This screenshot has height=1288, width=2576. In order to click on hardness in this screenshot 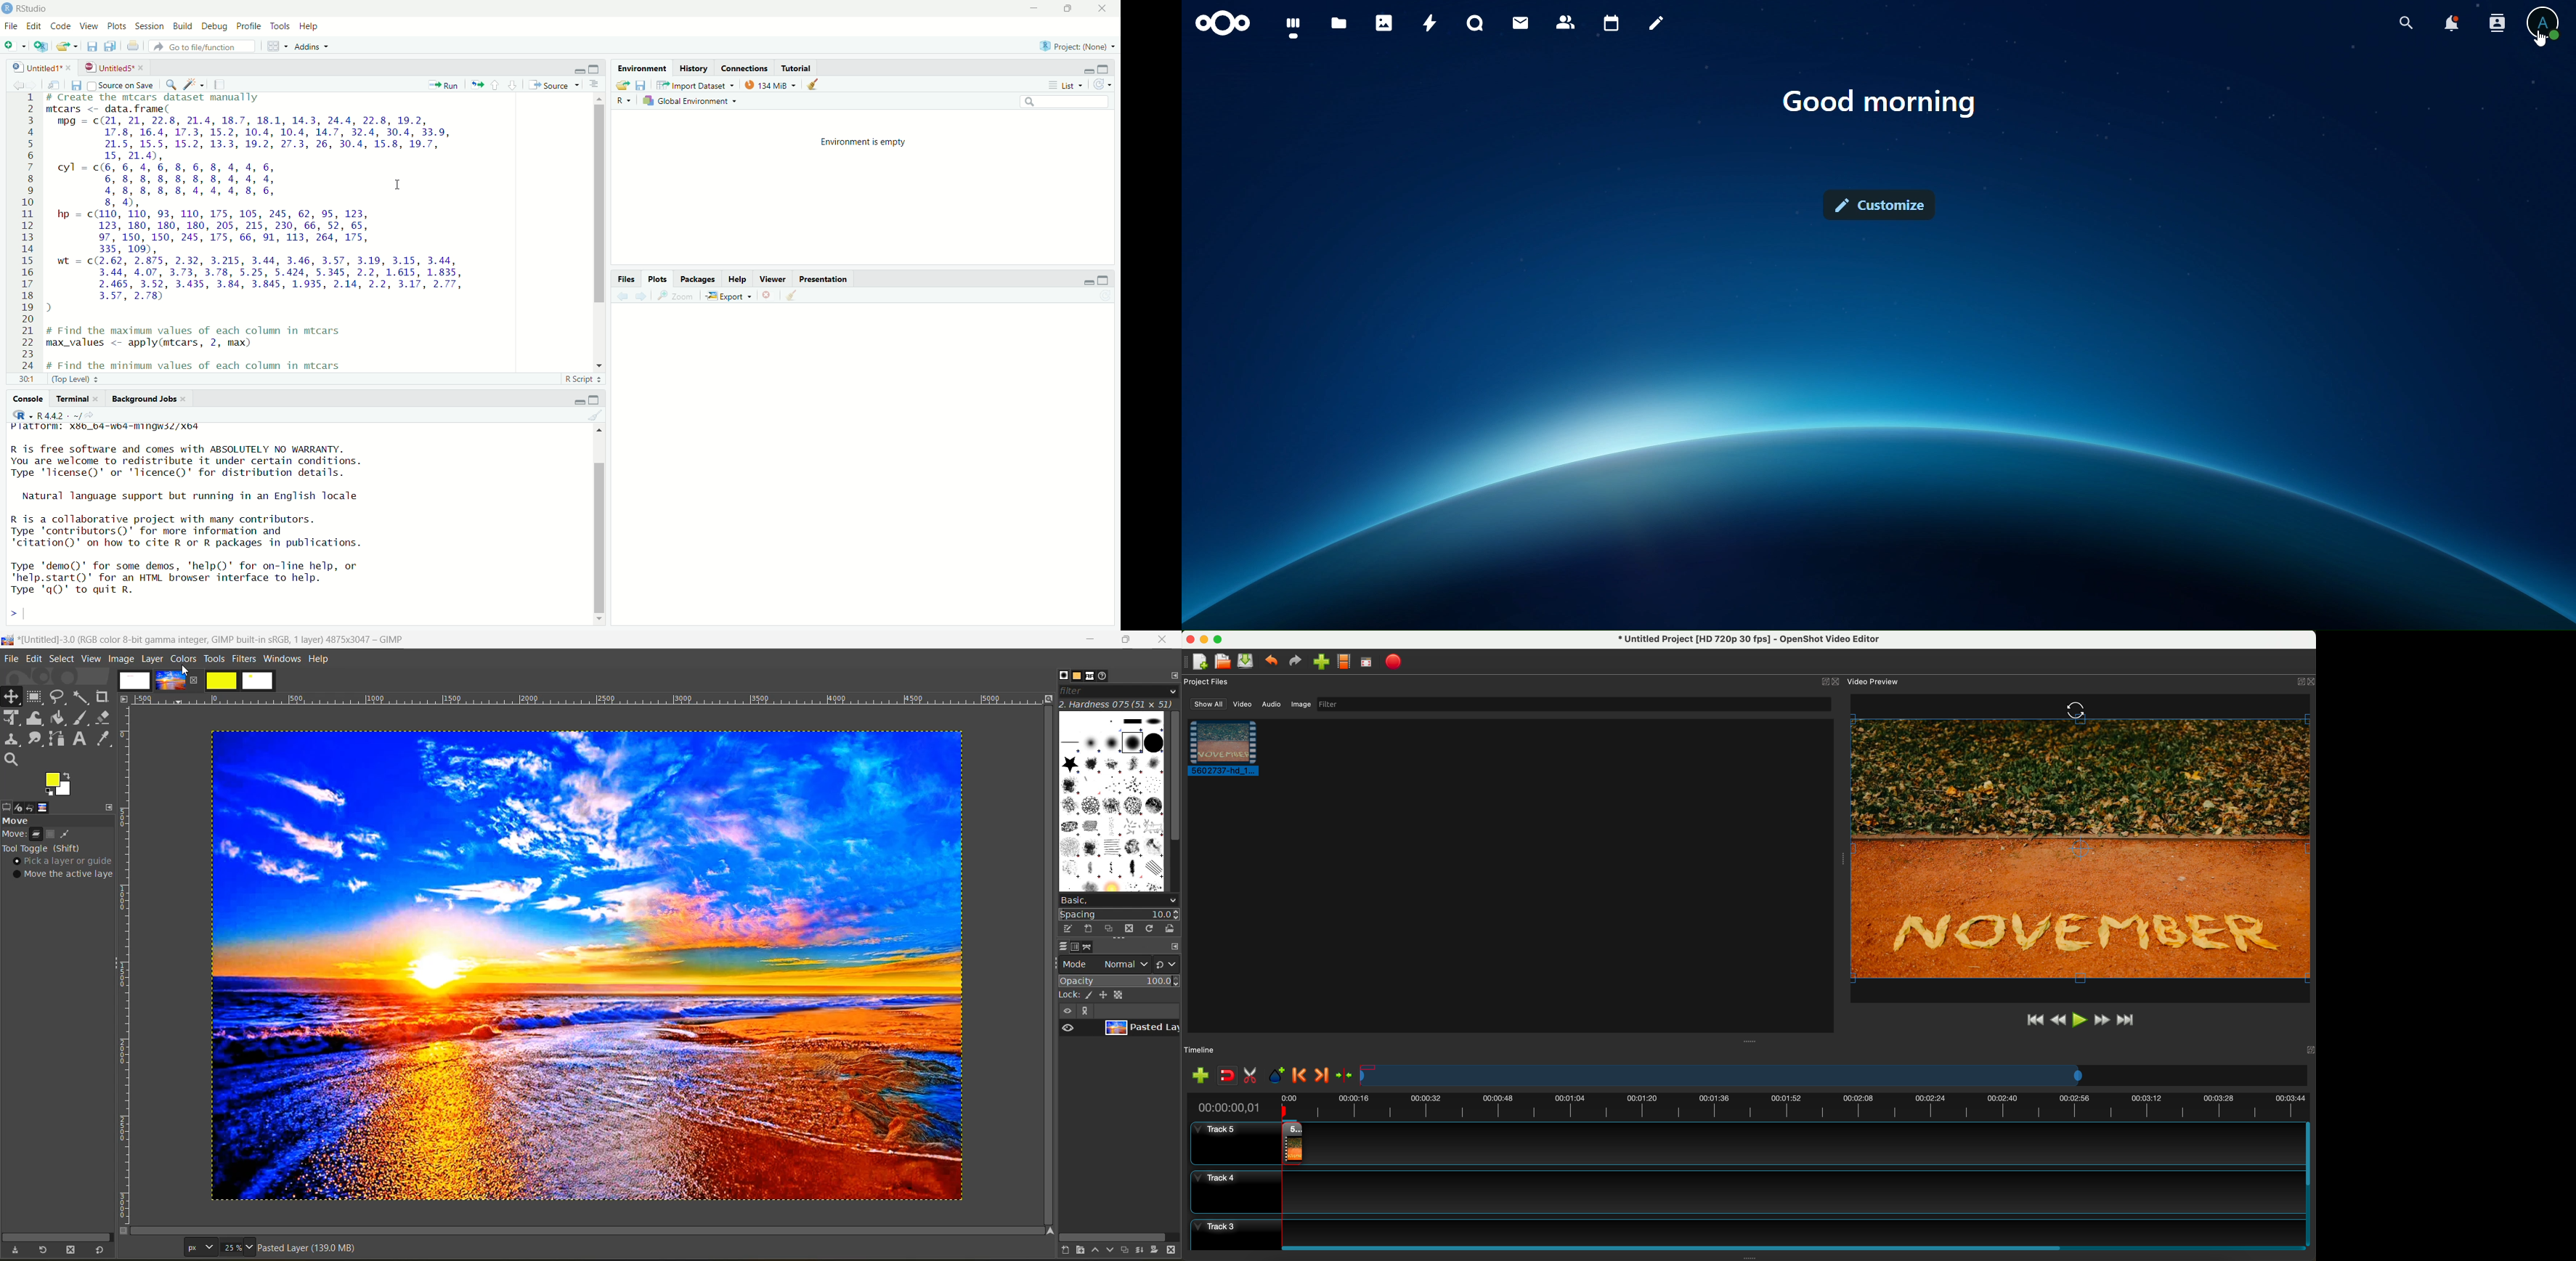, I will do `click(1119, 704)`.